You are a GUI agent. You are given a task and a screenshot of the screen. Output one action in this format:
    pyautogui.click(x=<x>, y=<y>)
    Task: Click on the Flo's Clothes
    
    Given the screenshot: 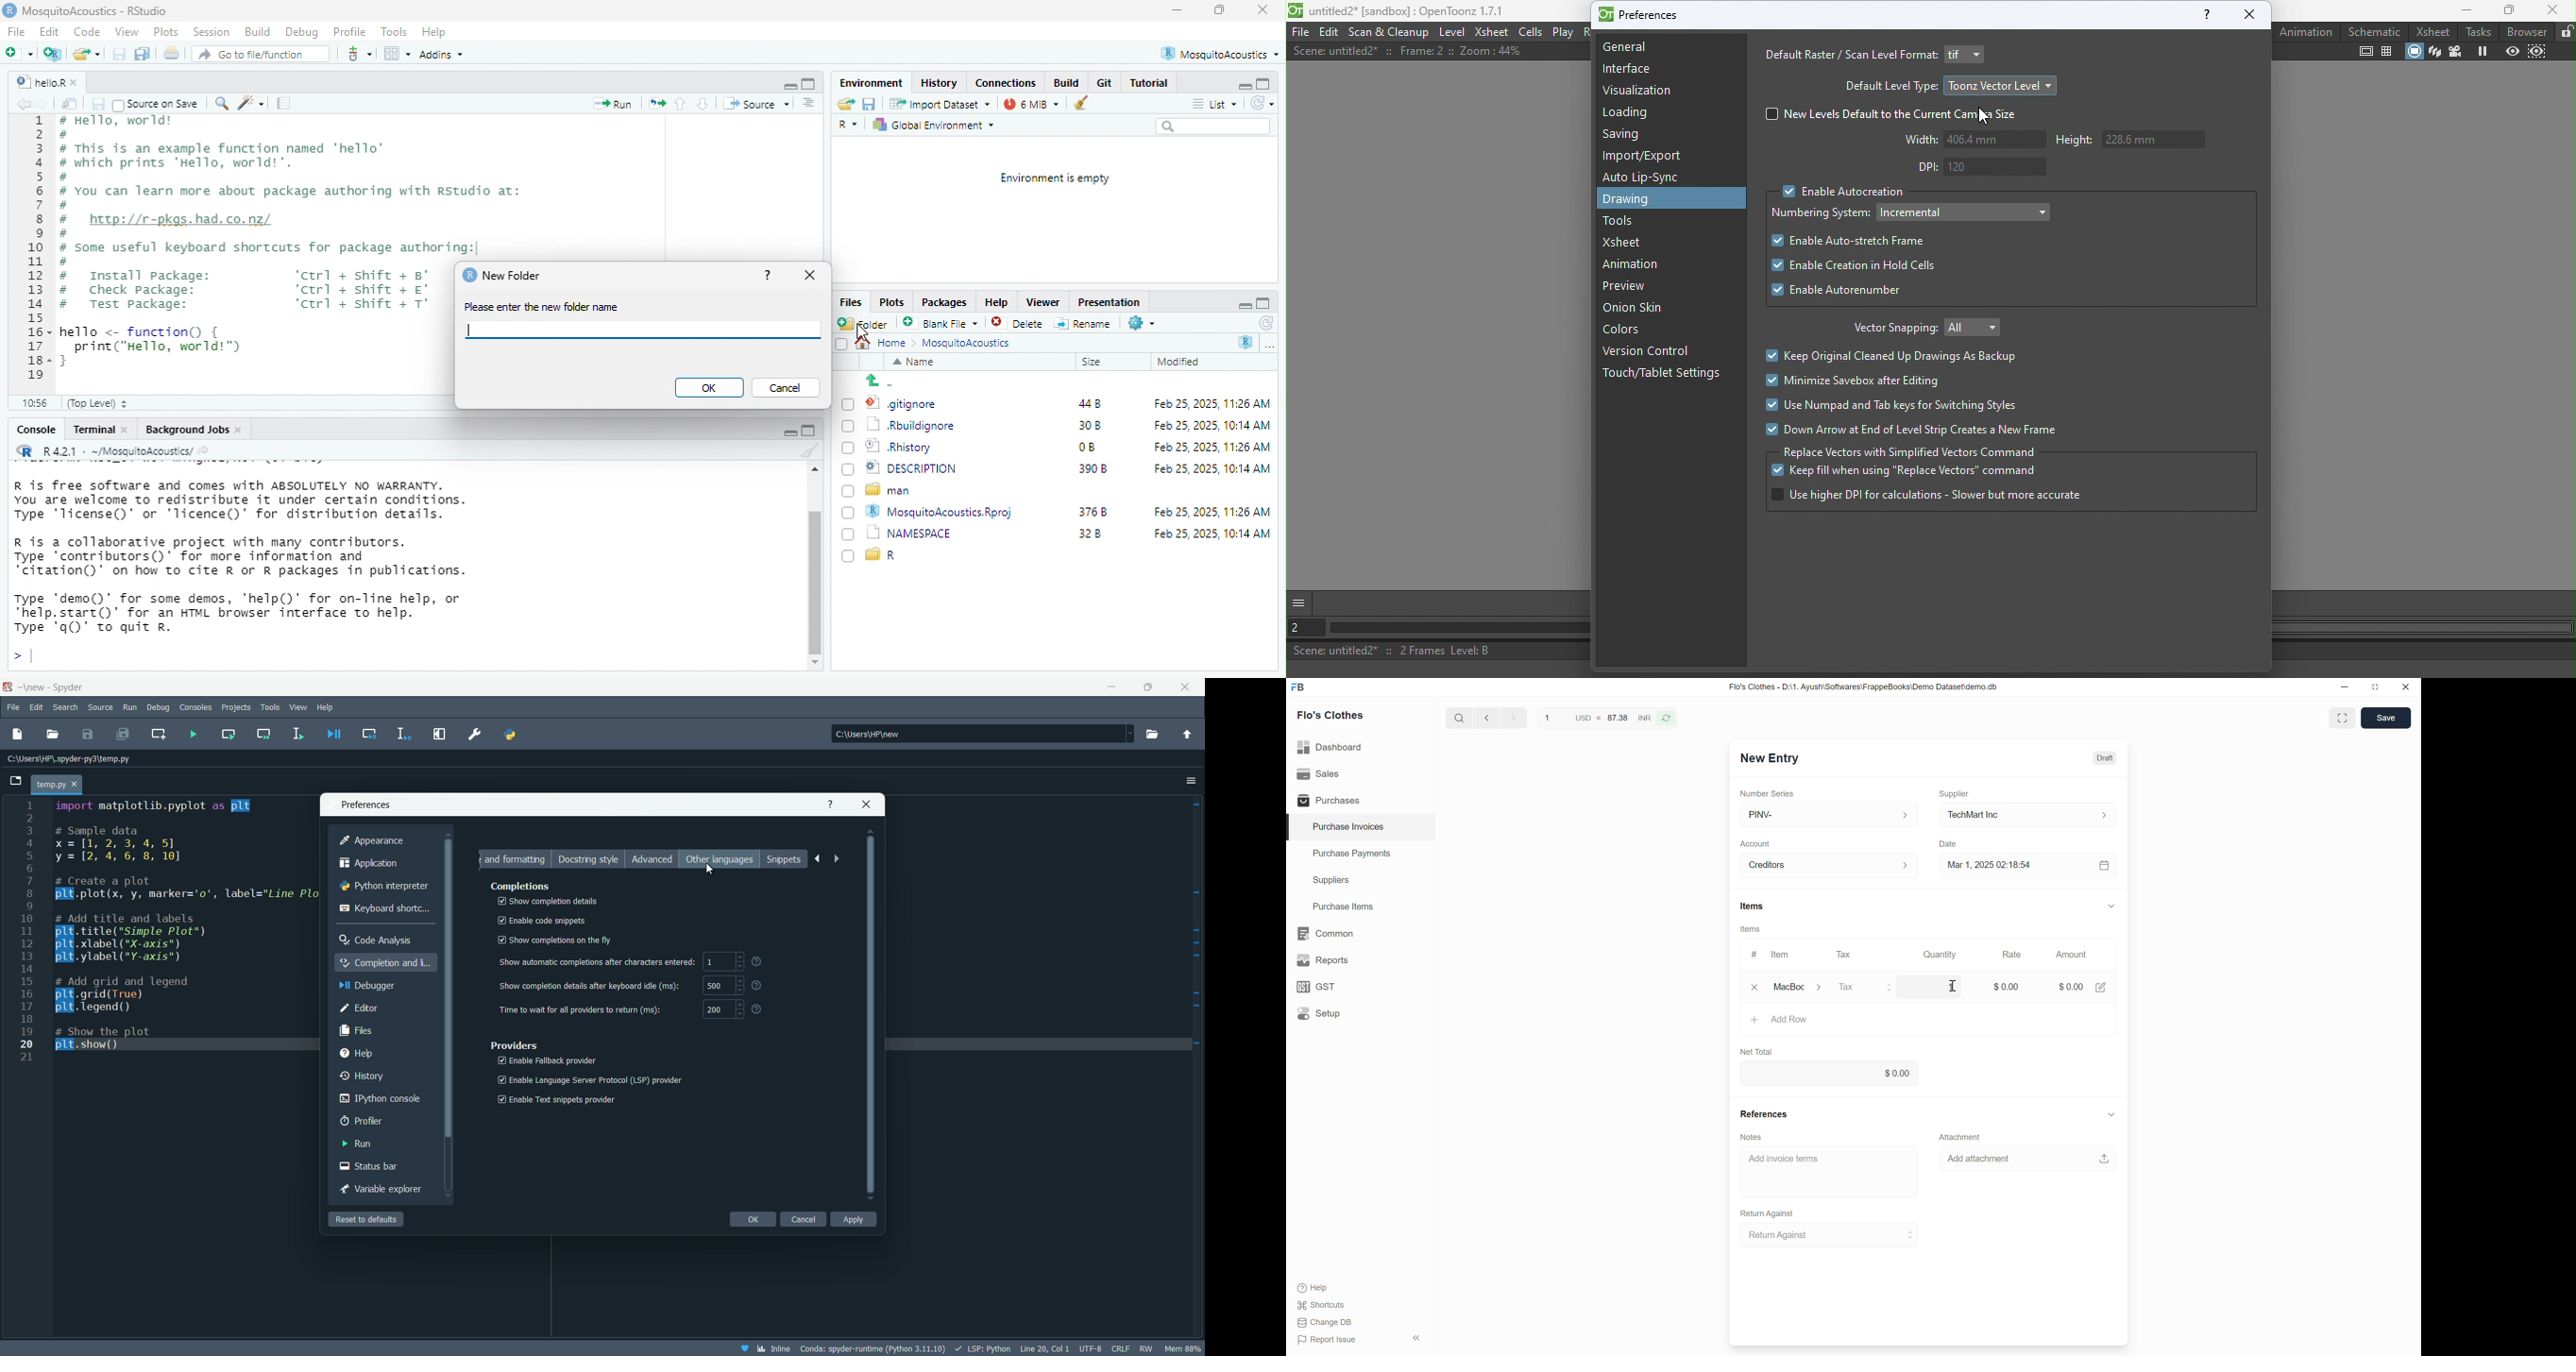 What is the action you would take?
    pyautogui.click(x=1330, y=715)
    